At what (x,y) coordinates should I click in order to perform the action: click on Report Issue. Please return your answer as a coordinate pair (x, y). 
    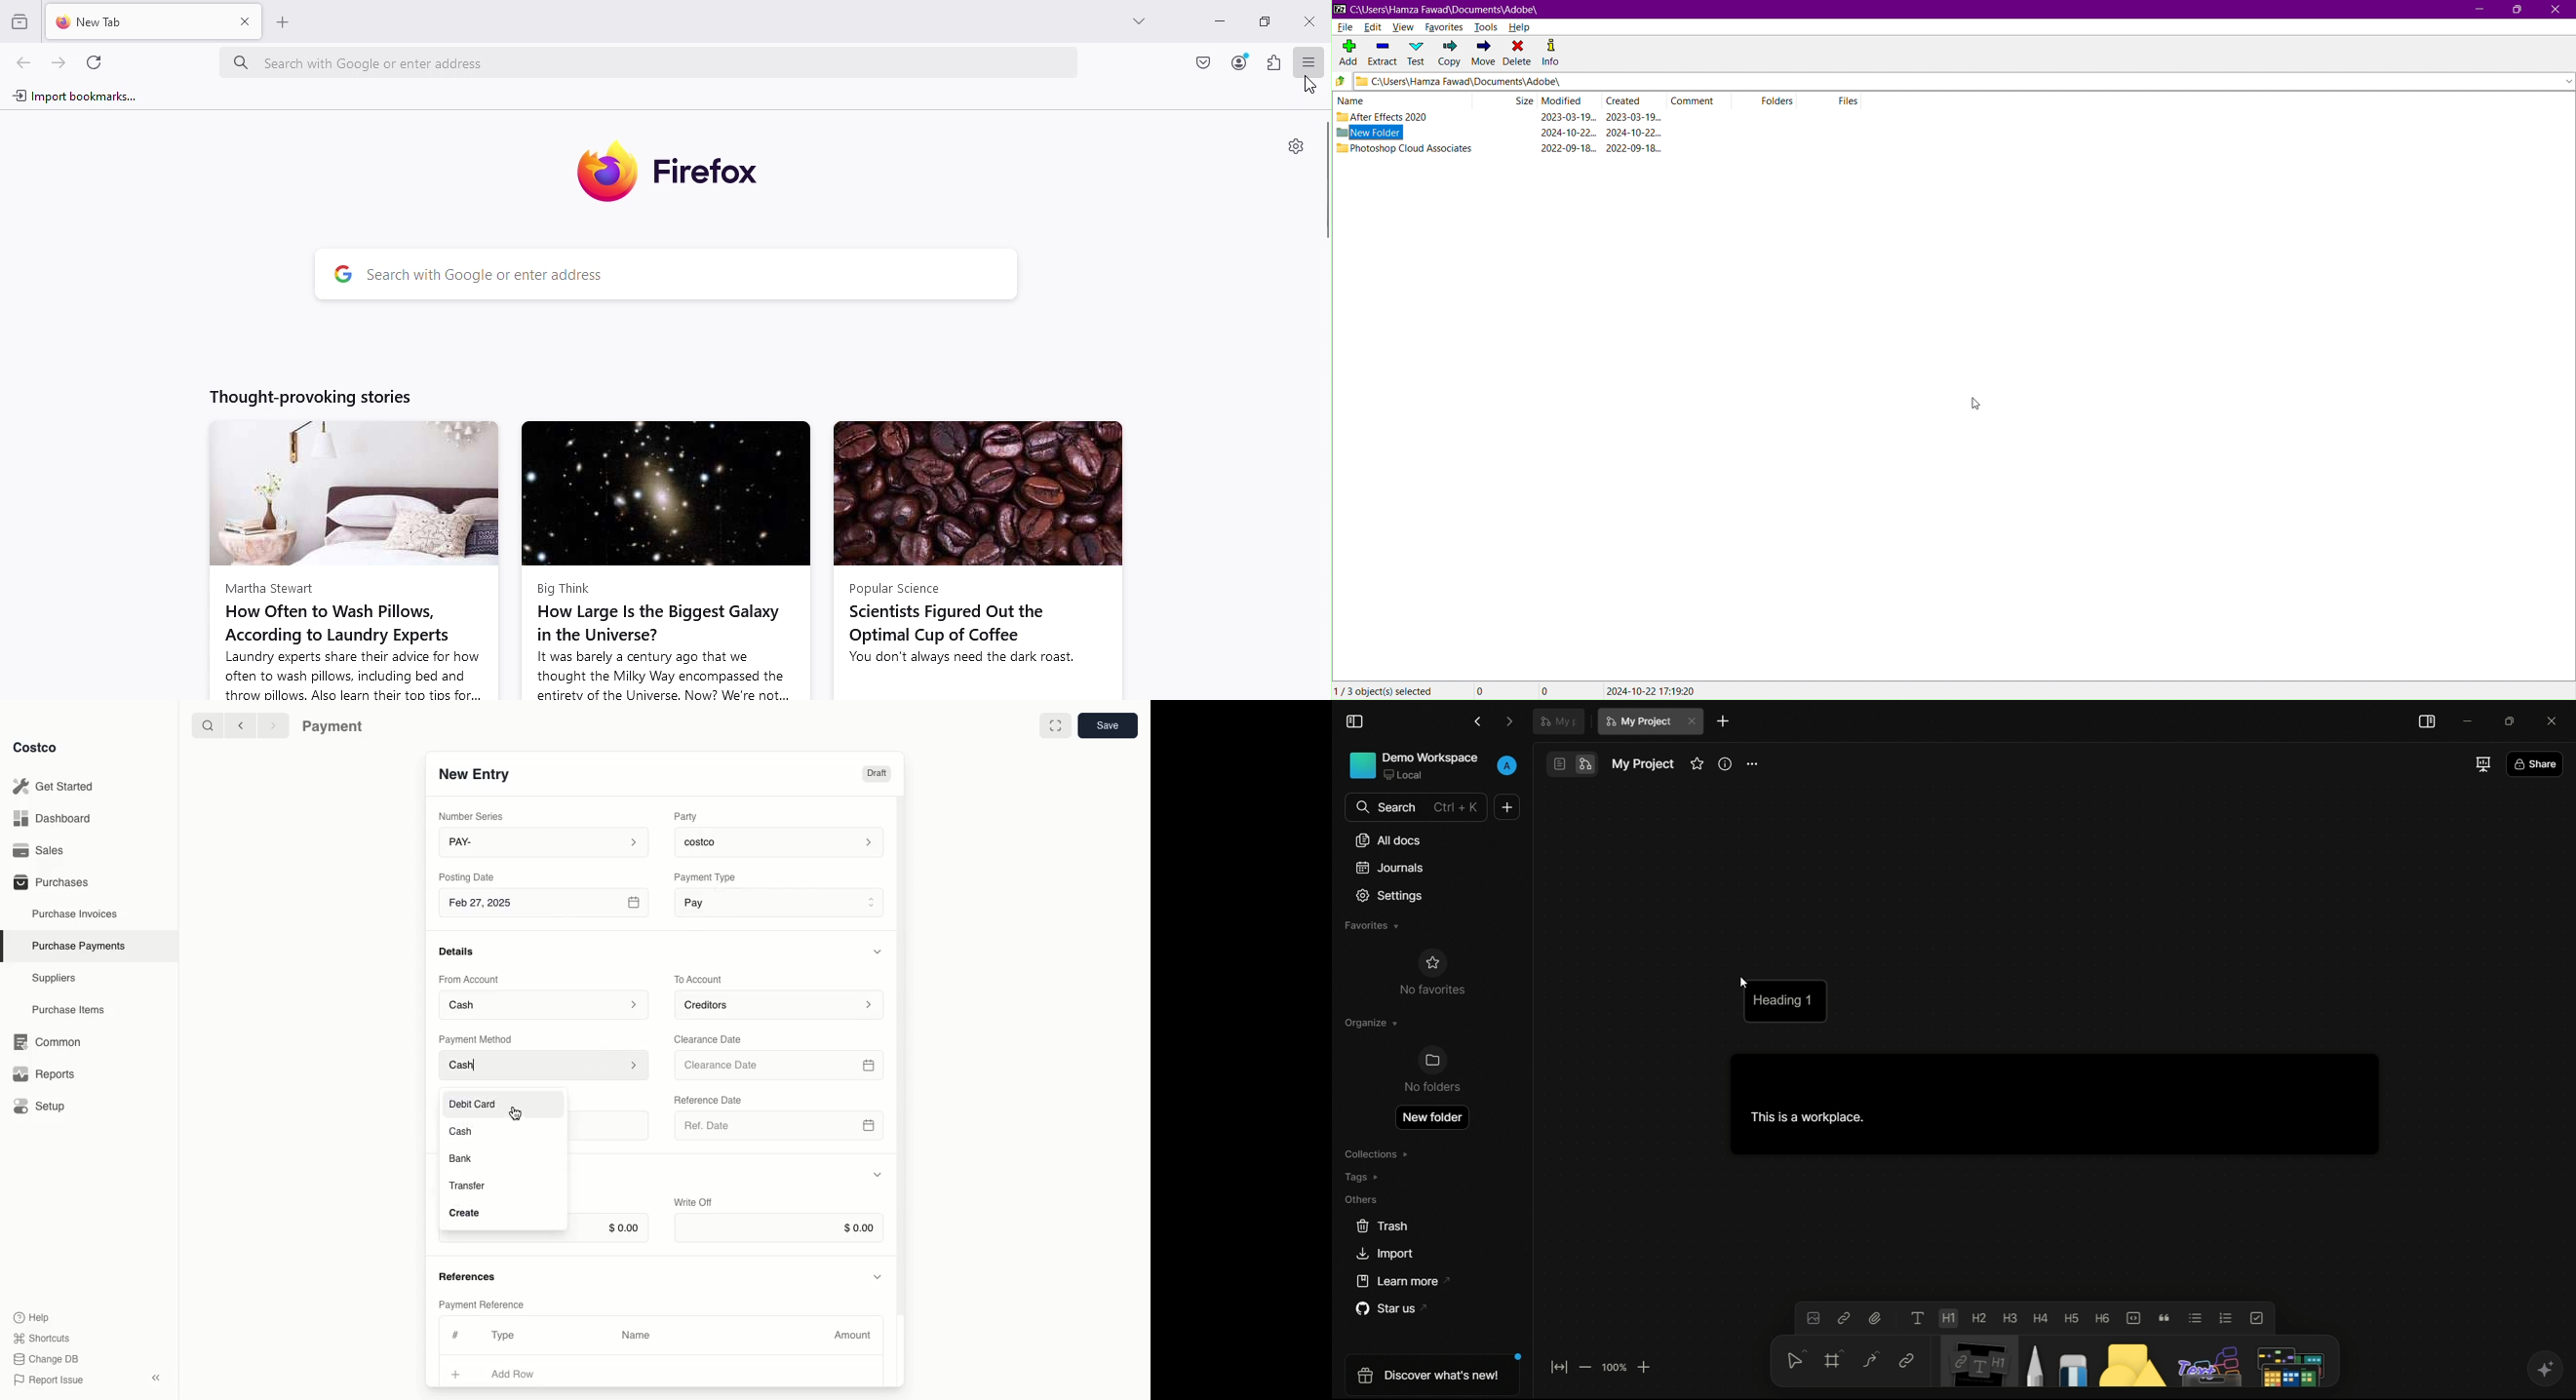
    Looking at the image, I should click on (49, 1381).